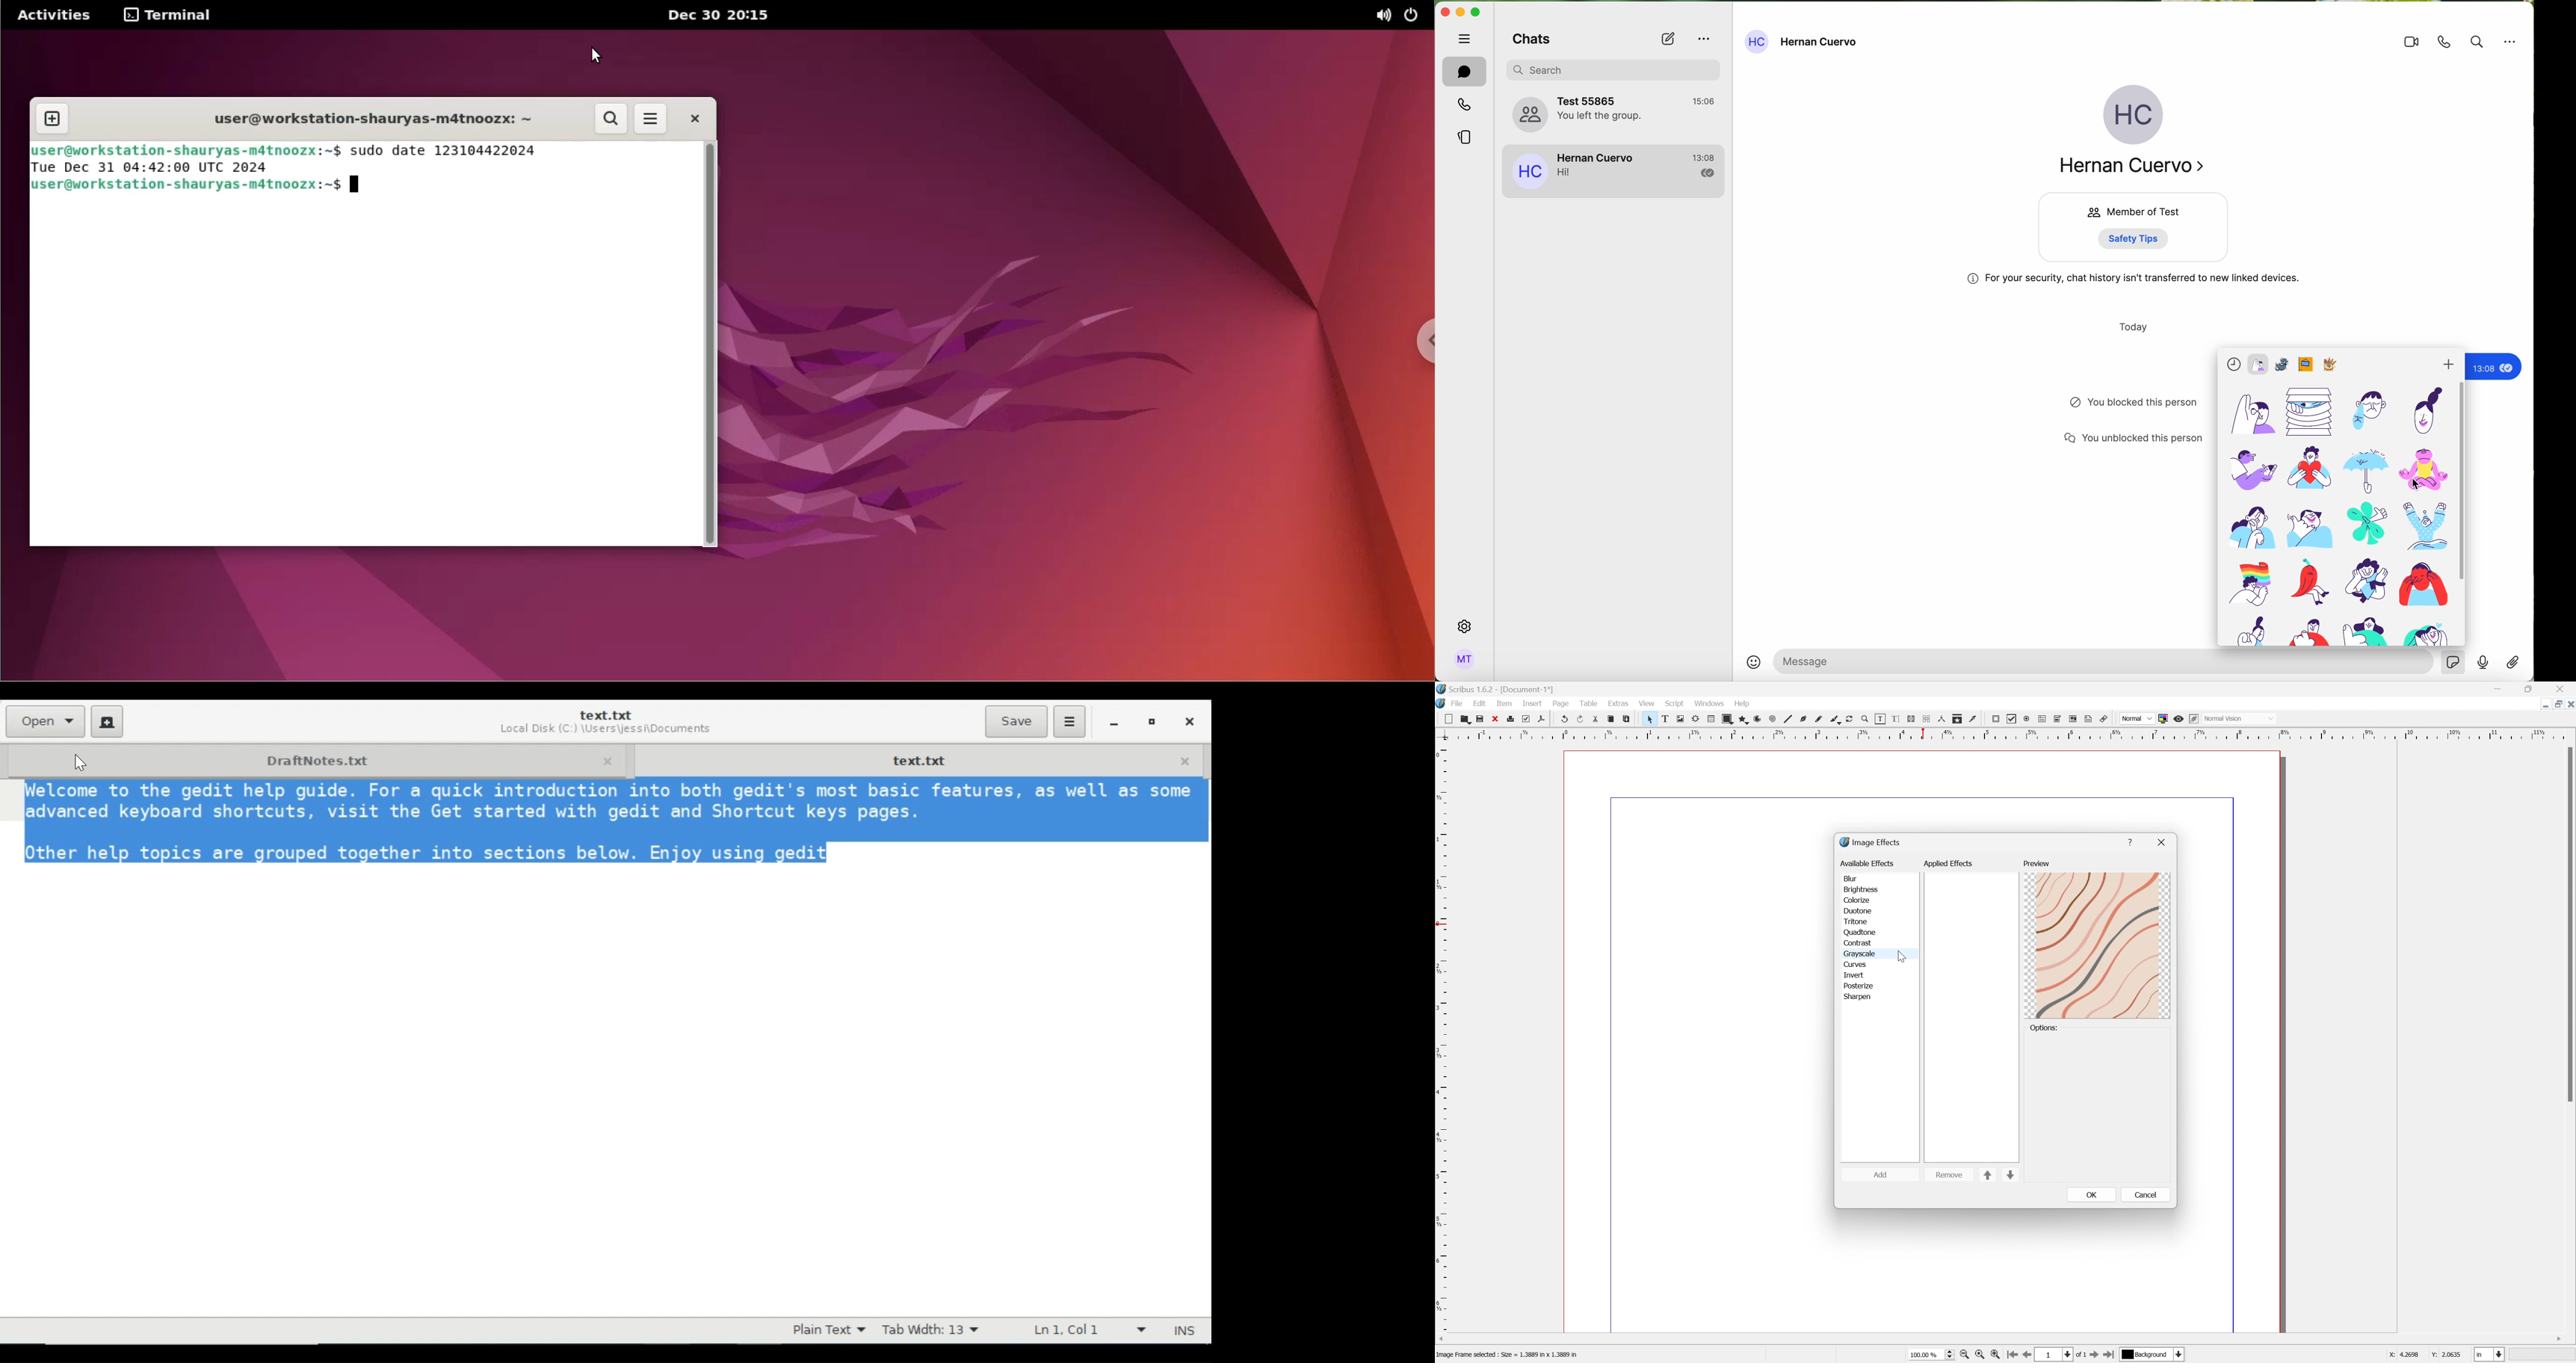  What do you see at coordinates (2102, 719) in the screenshot?
I see `Link annotation` at bounding box center [2102, 719].